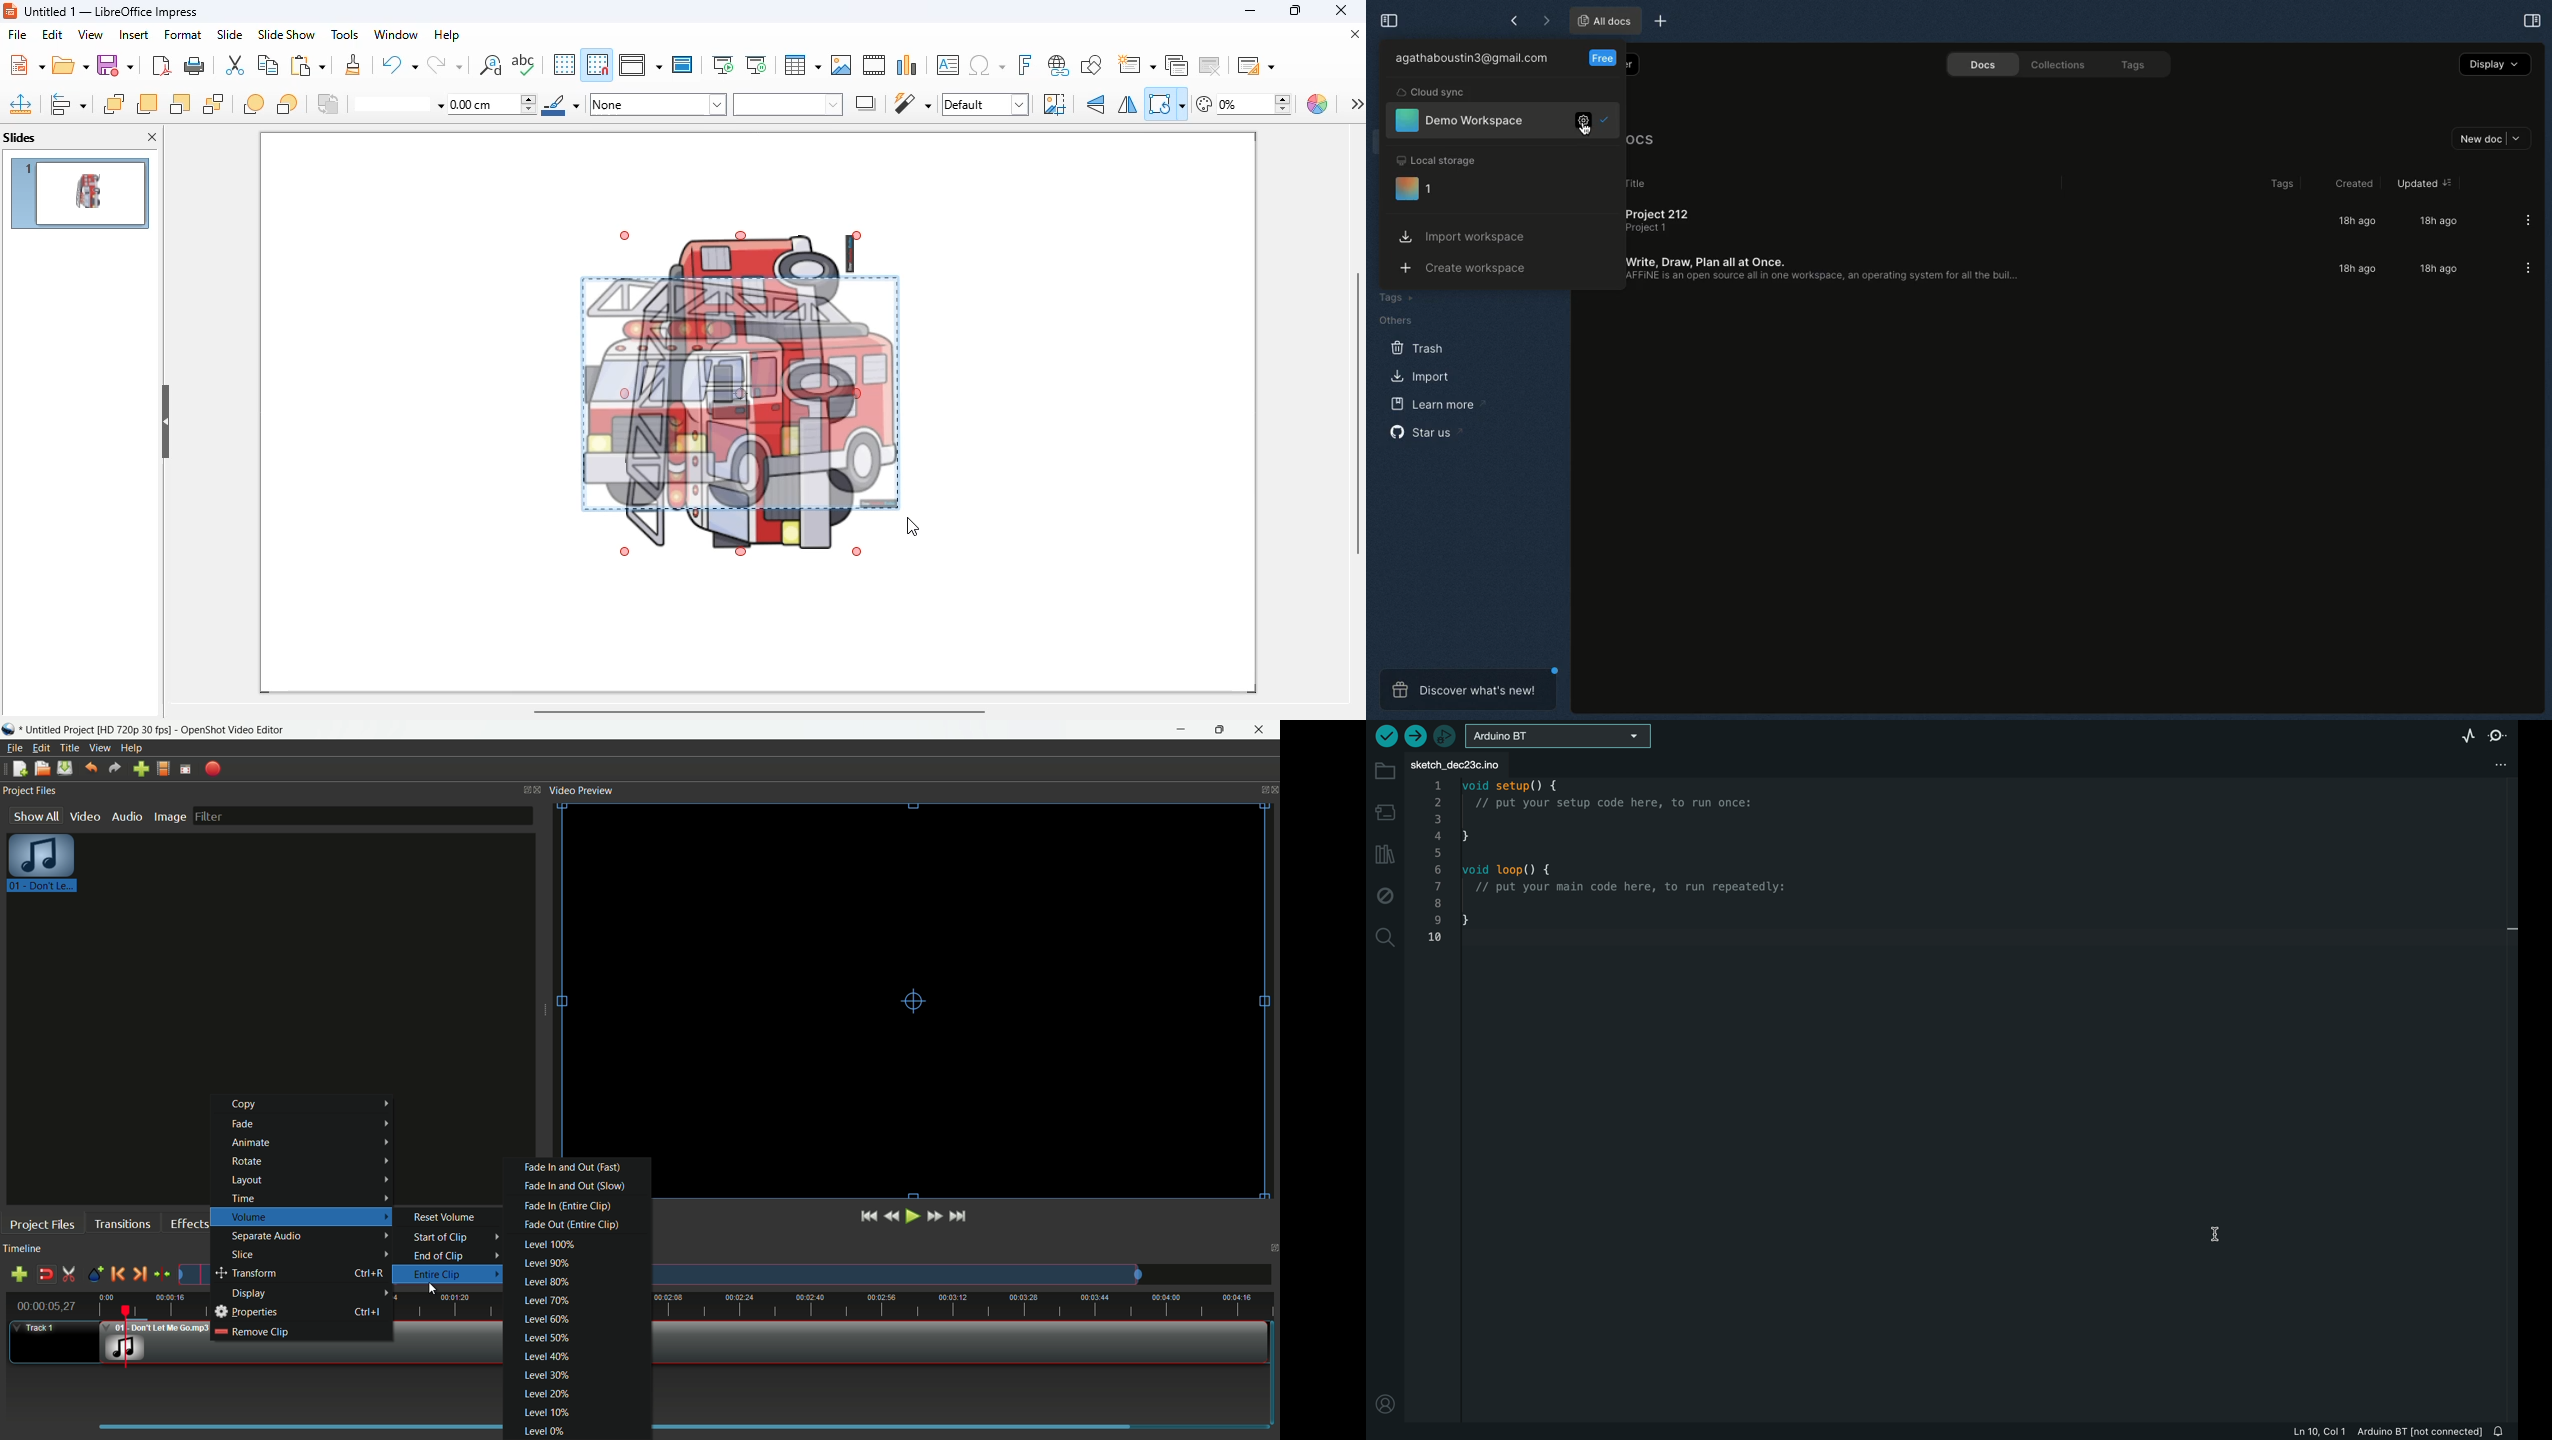 The width and height of the screenshot is (2576, 1456). I want to click on duplicate slide, so click(1177, 65).